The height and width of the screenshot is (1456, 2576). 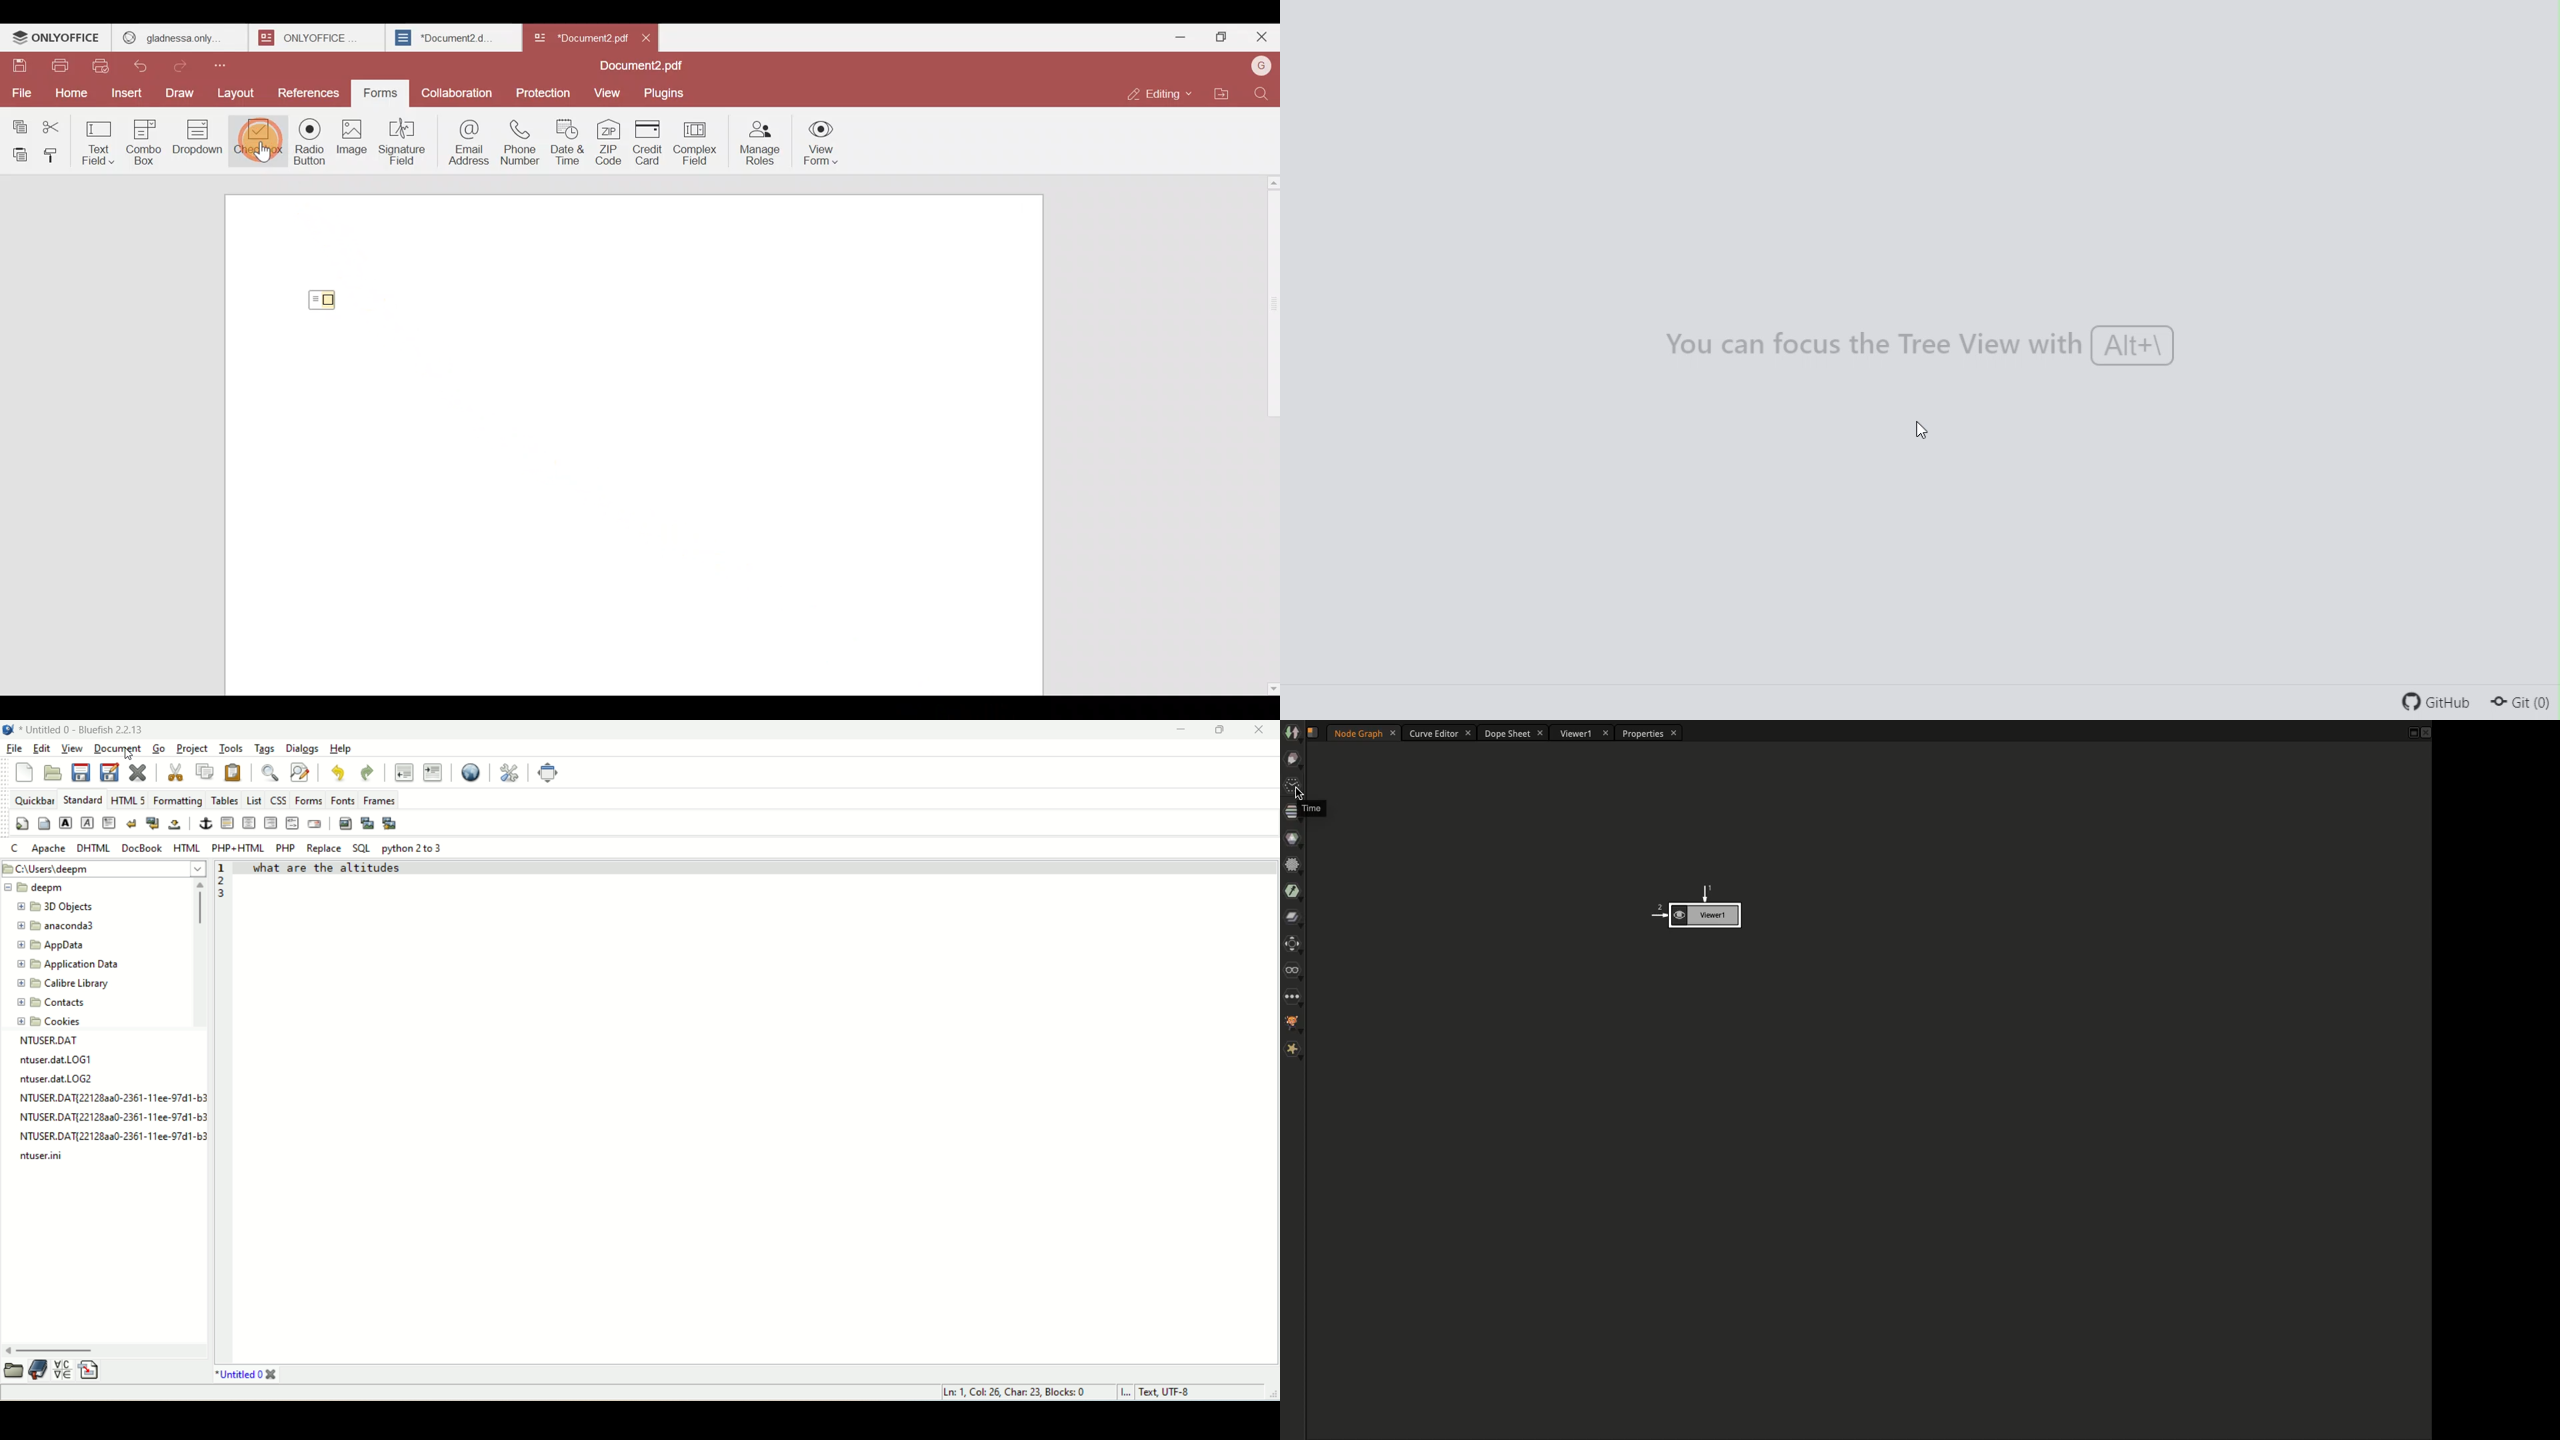 I want to click on Manage roles, so click(x=760, y=139).